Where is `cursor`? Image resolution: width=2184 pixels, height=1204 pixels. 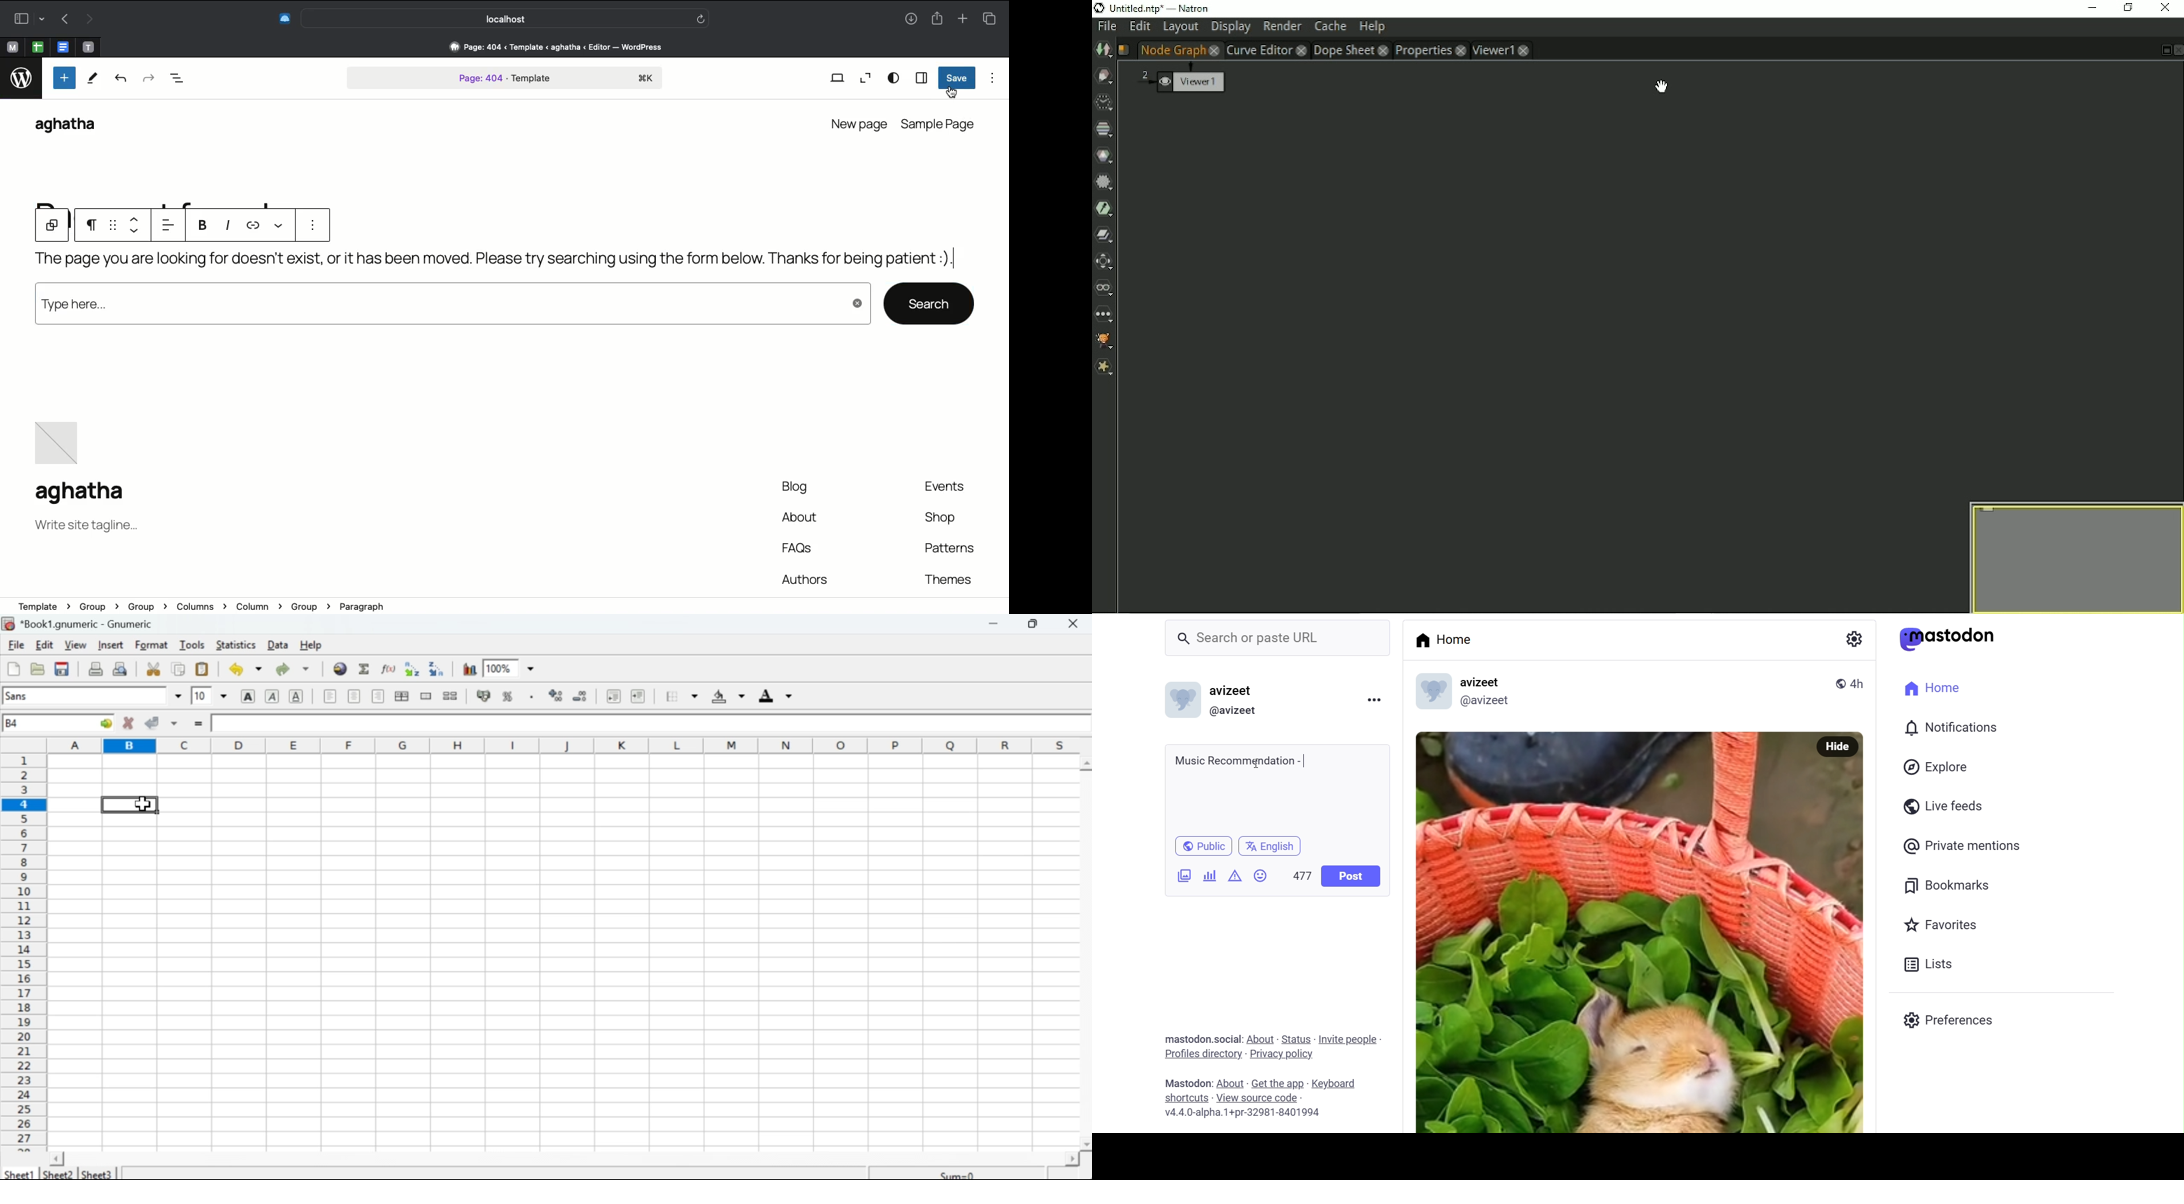
cursor is located at coordinates (142, 803).